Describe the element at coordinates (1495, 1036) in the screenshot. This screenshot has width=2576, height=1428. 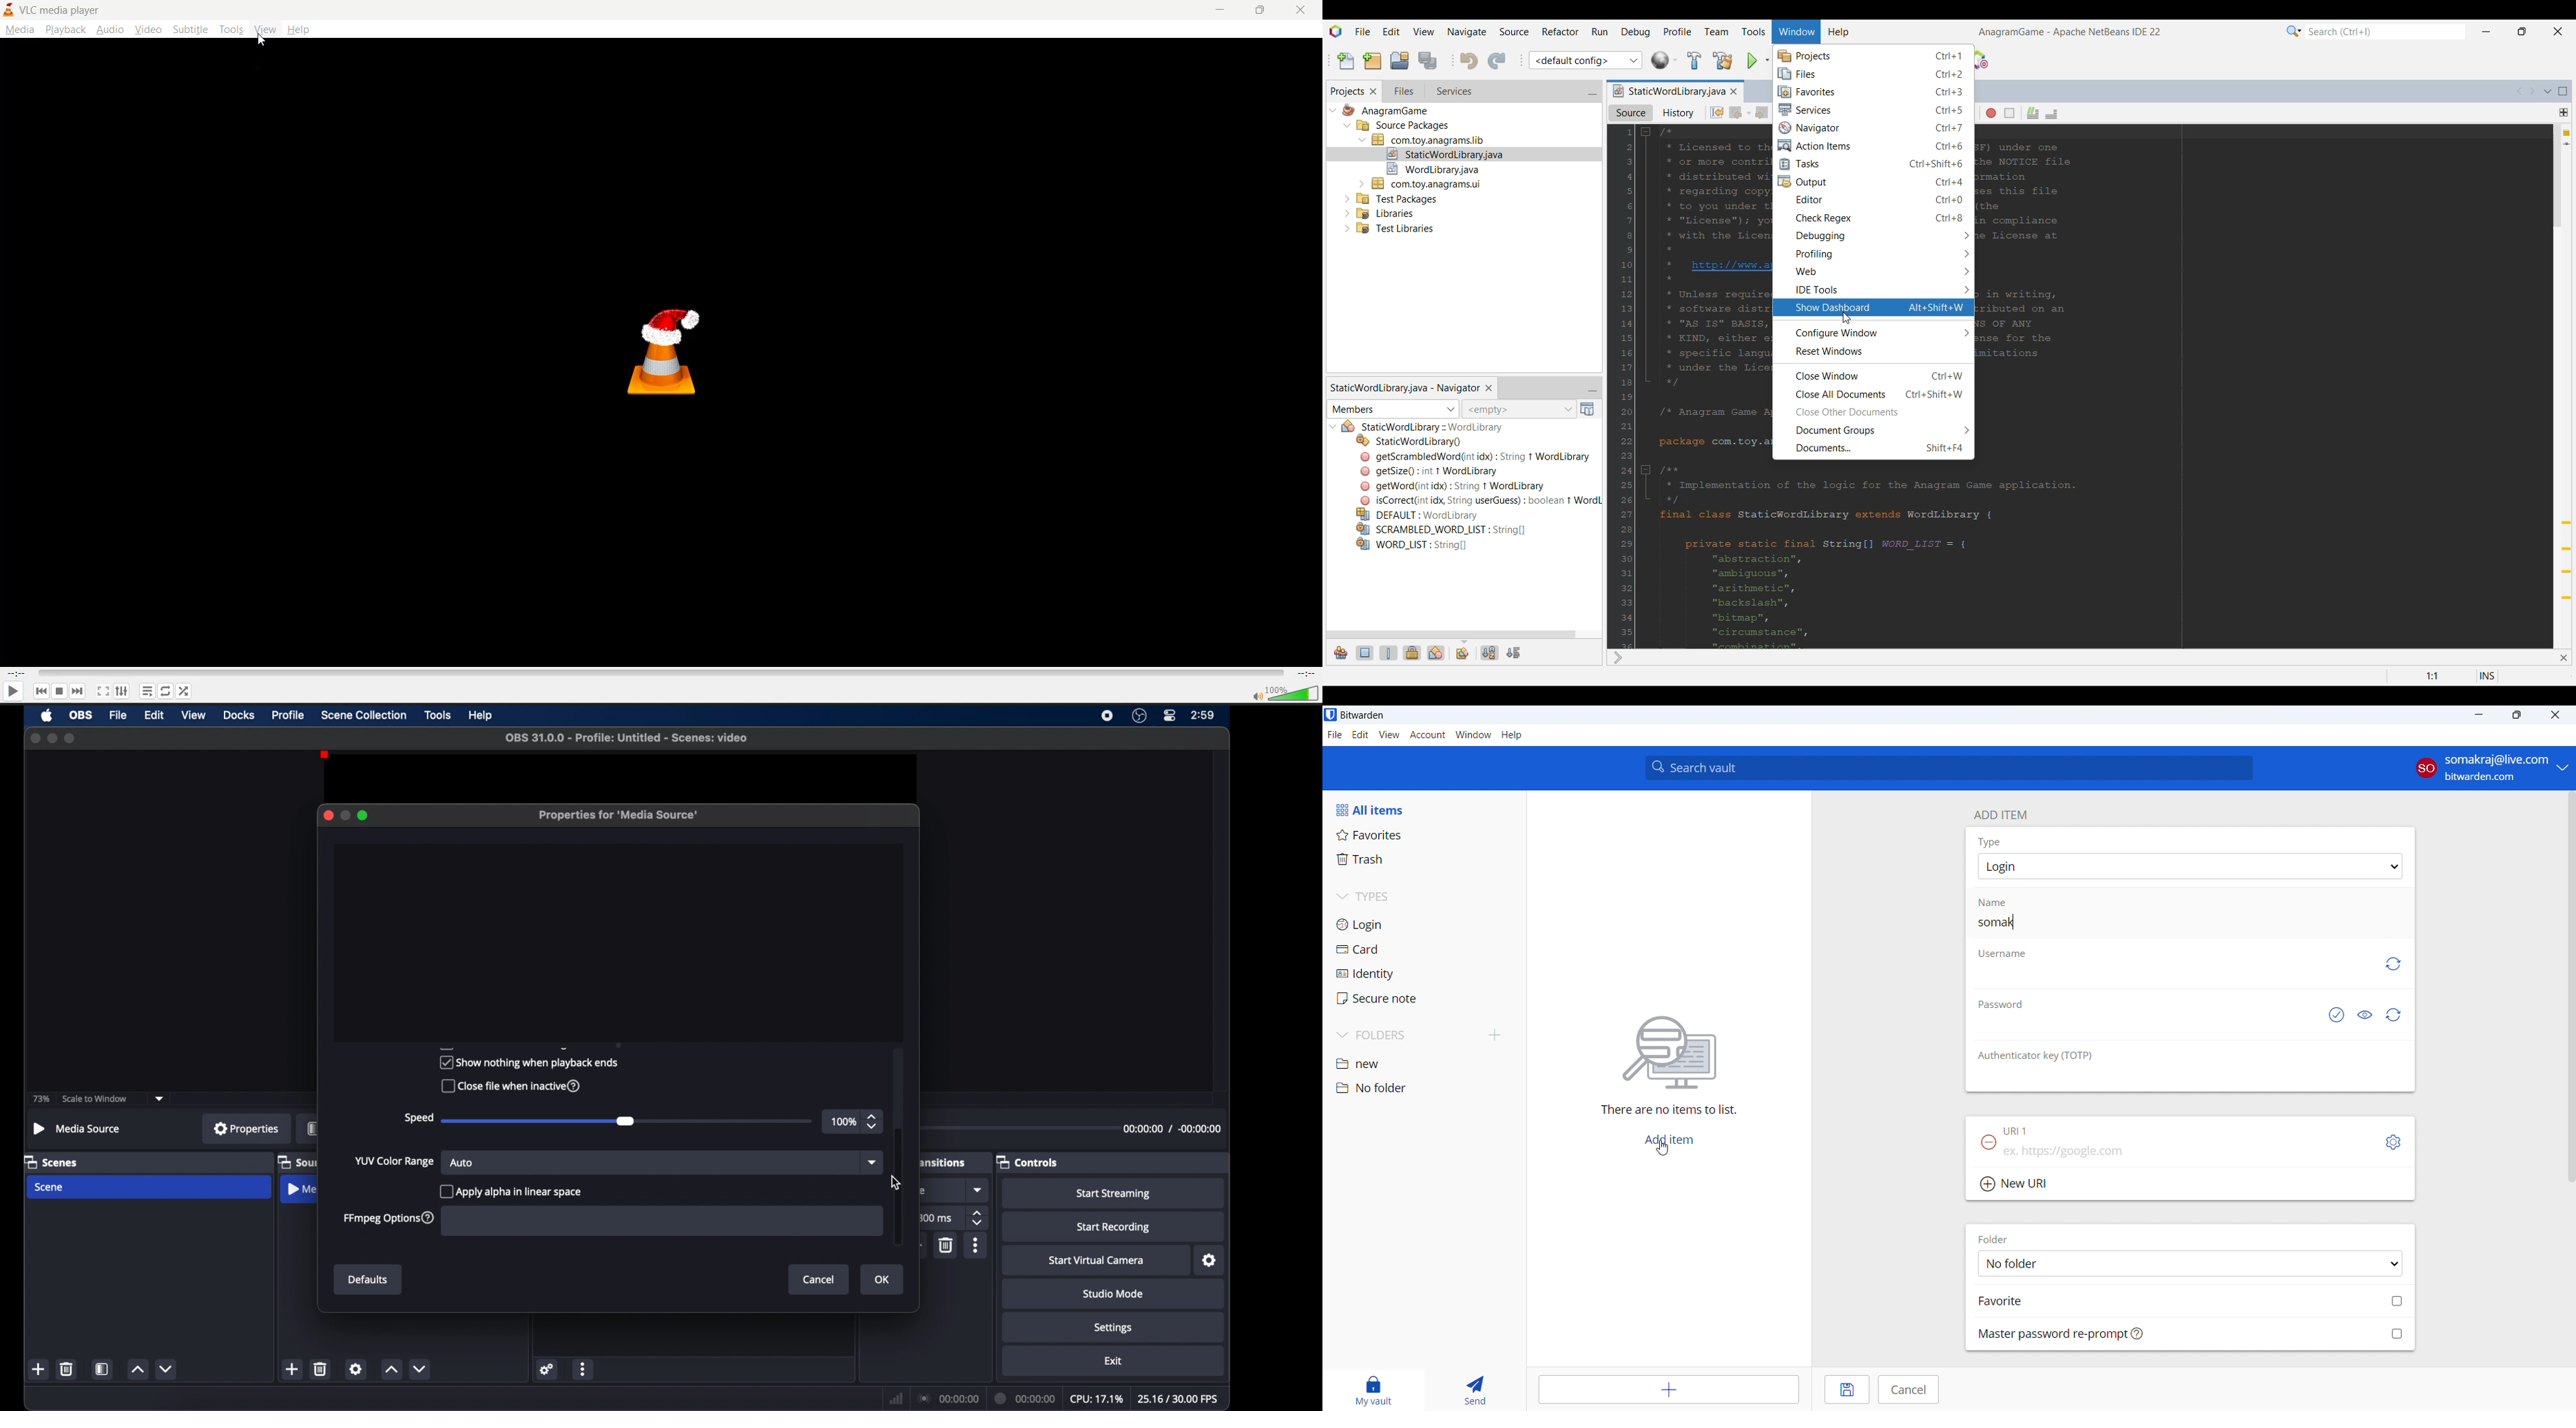
I see `add folder` at that location.